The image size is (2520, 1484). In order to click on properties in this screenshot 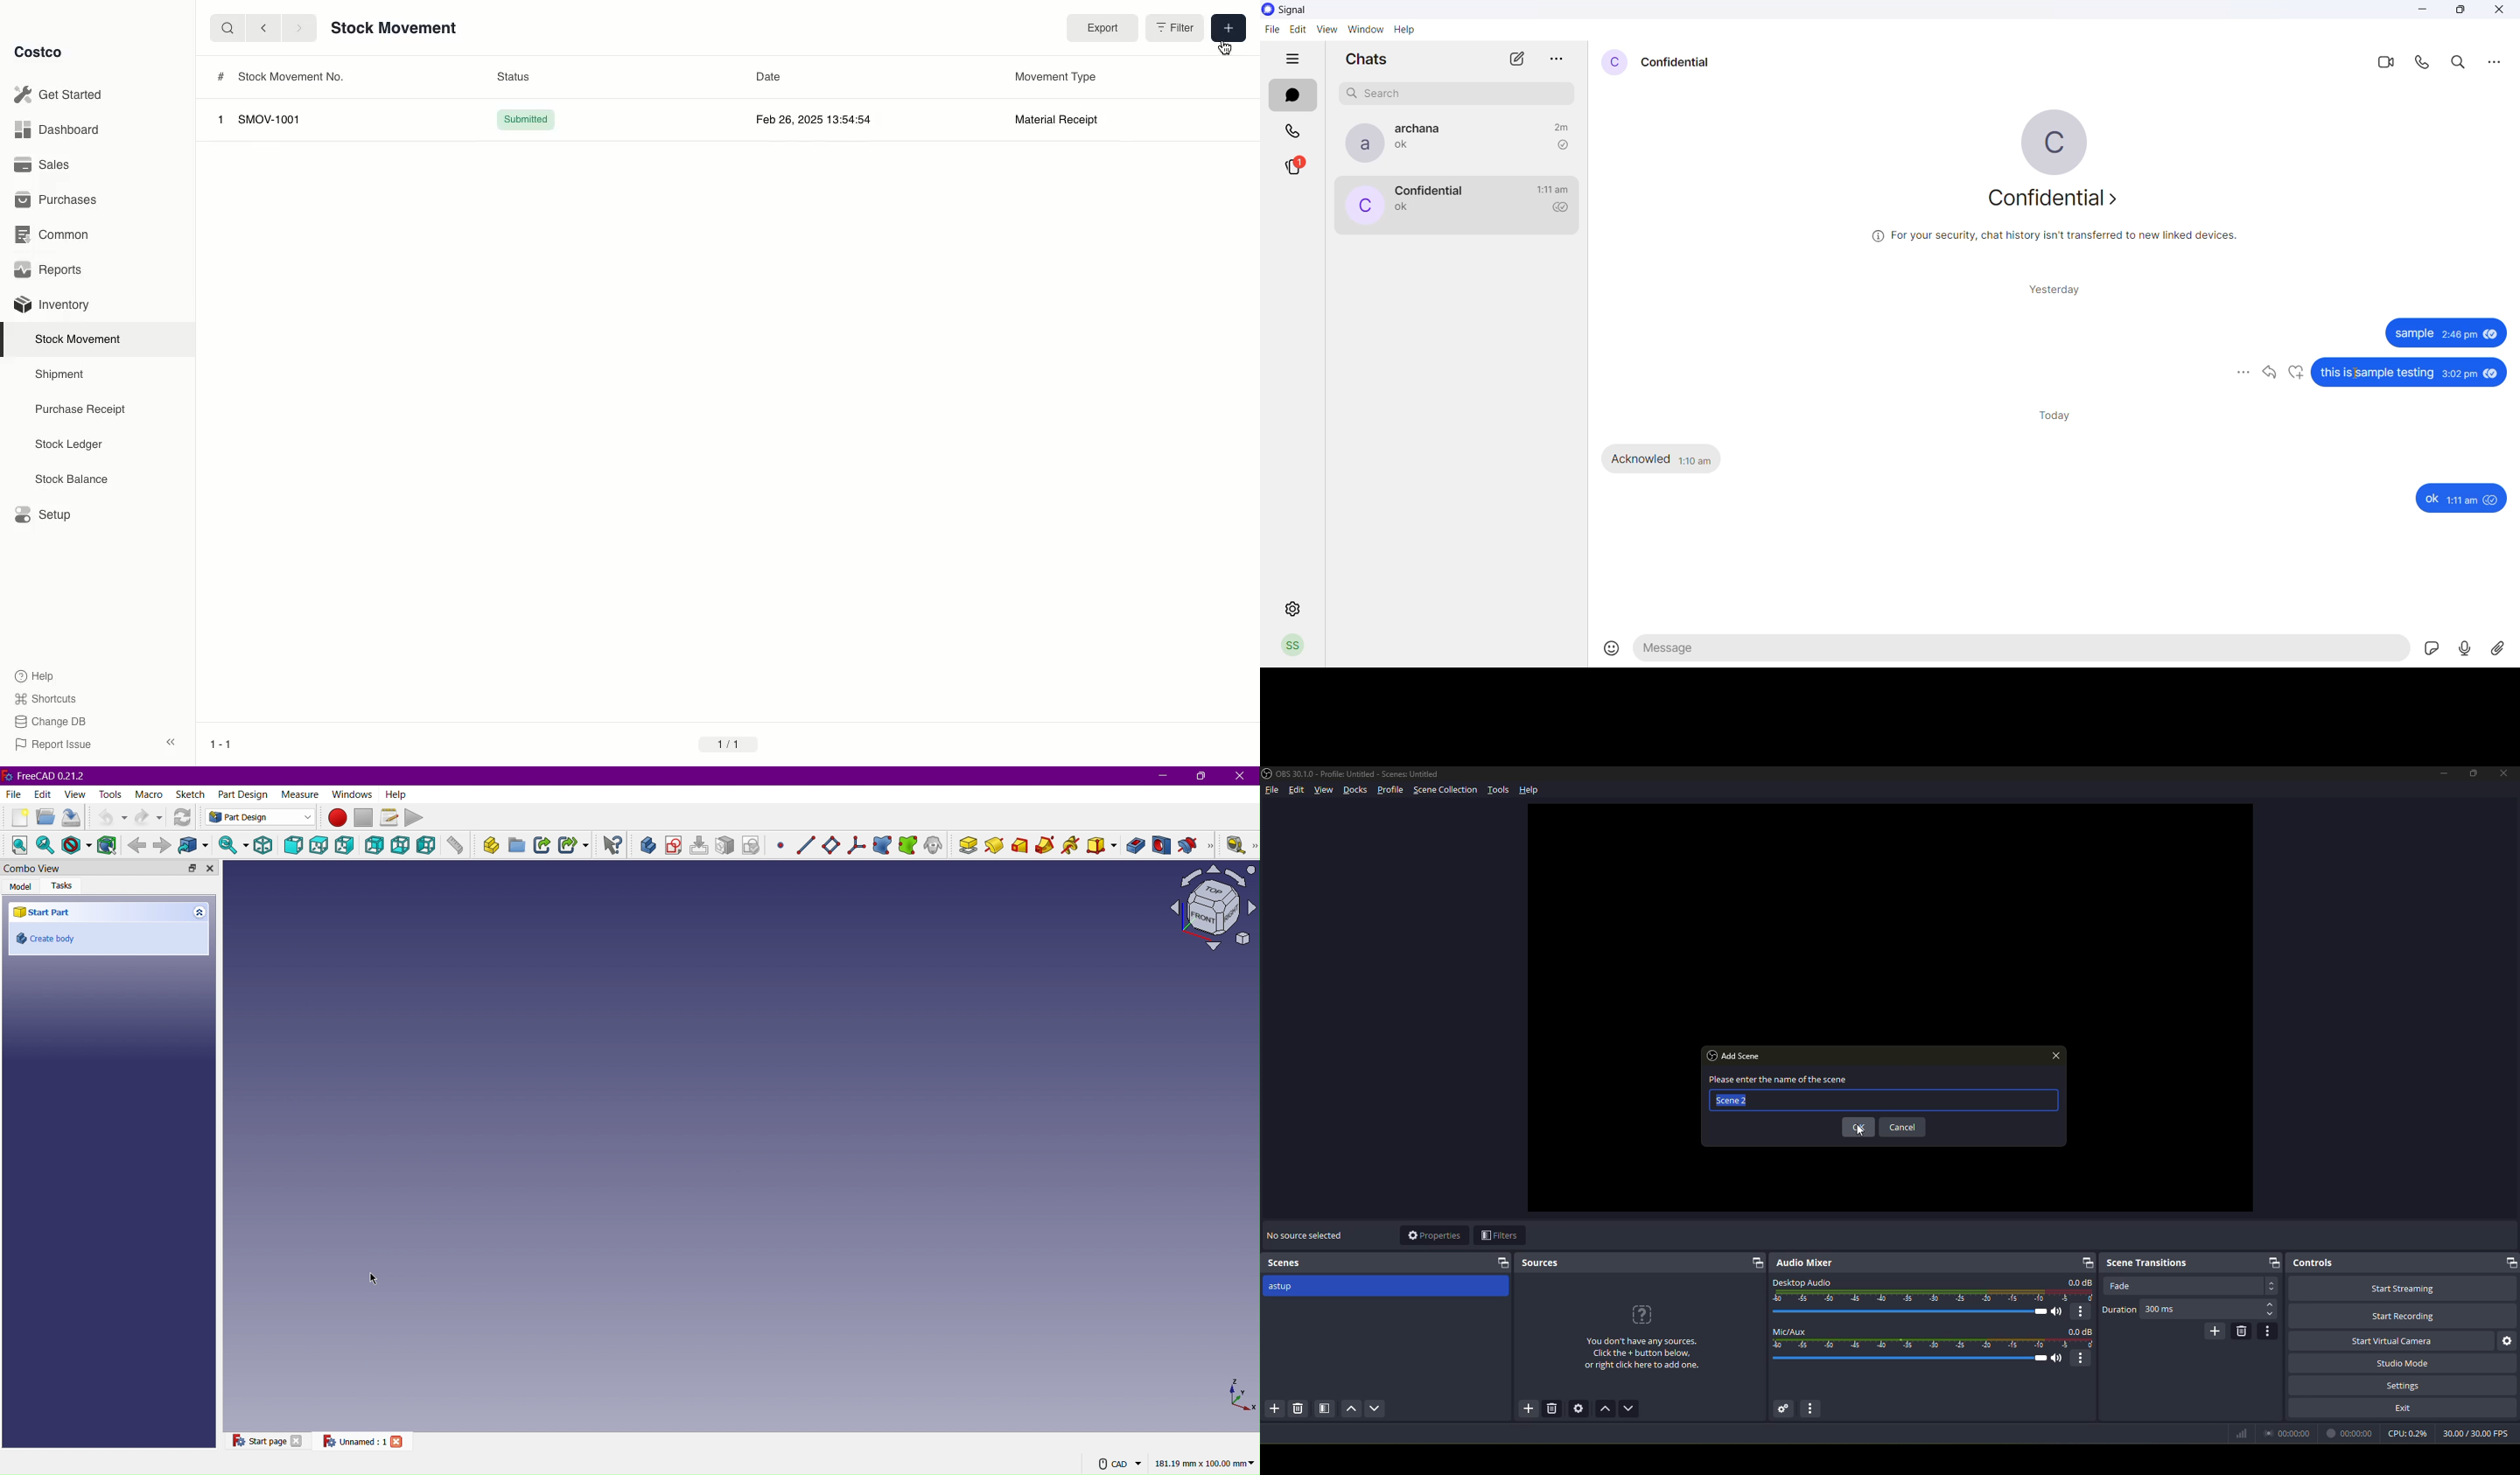, I will do `click(1436, 1236)`.